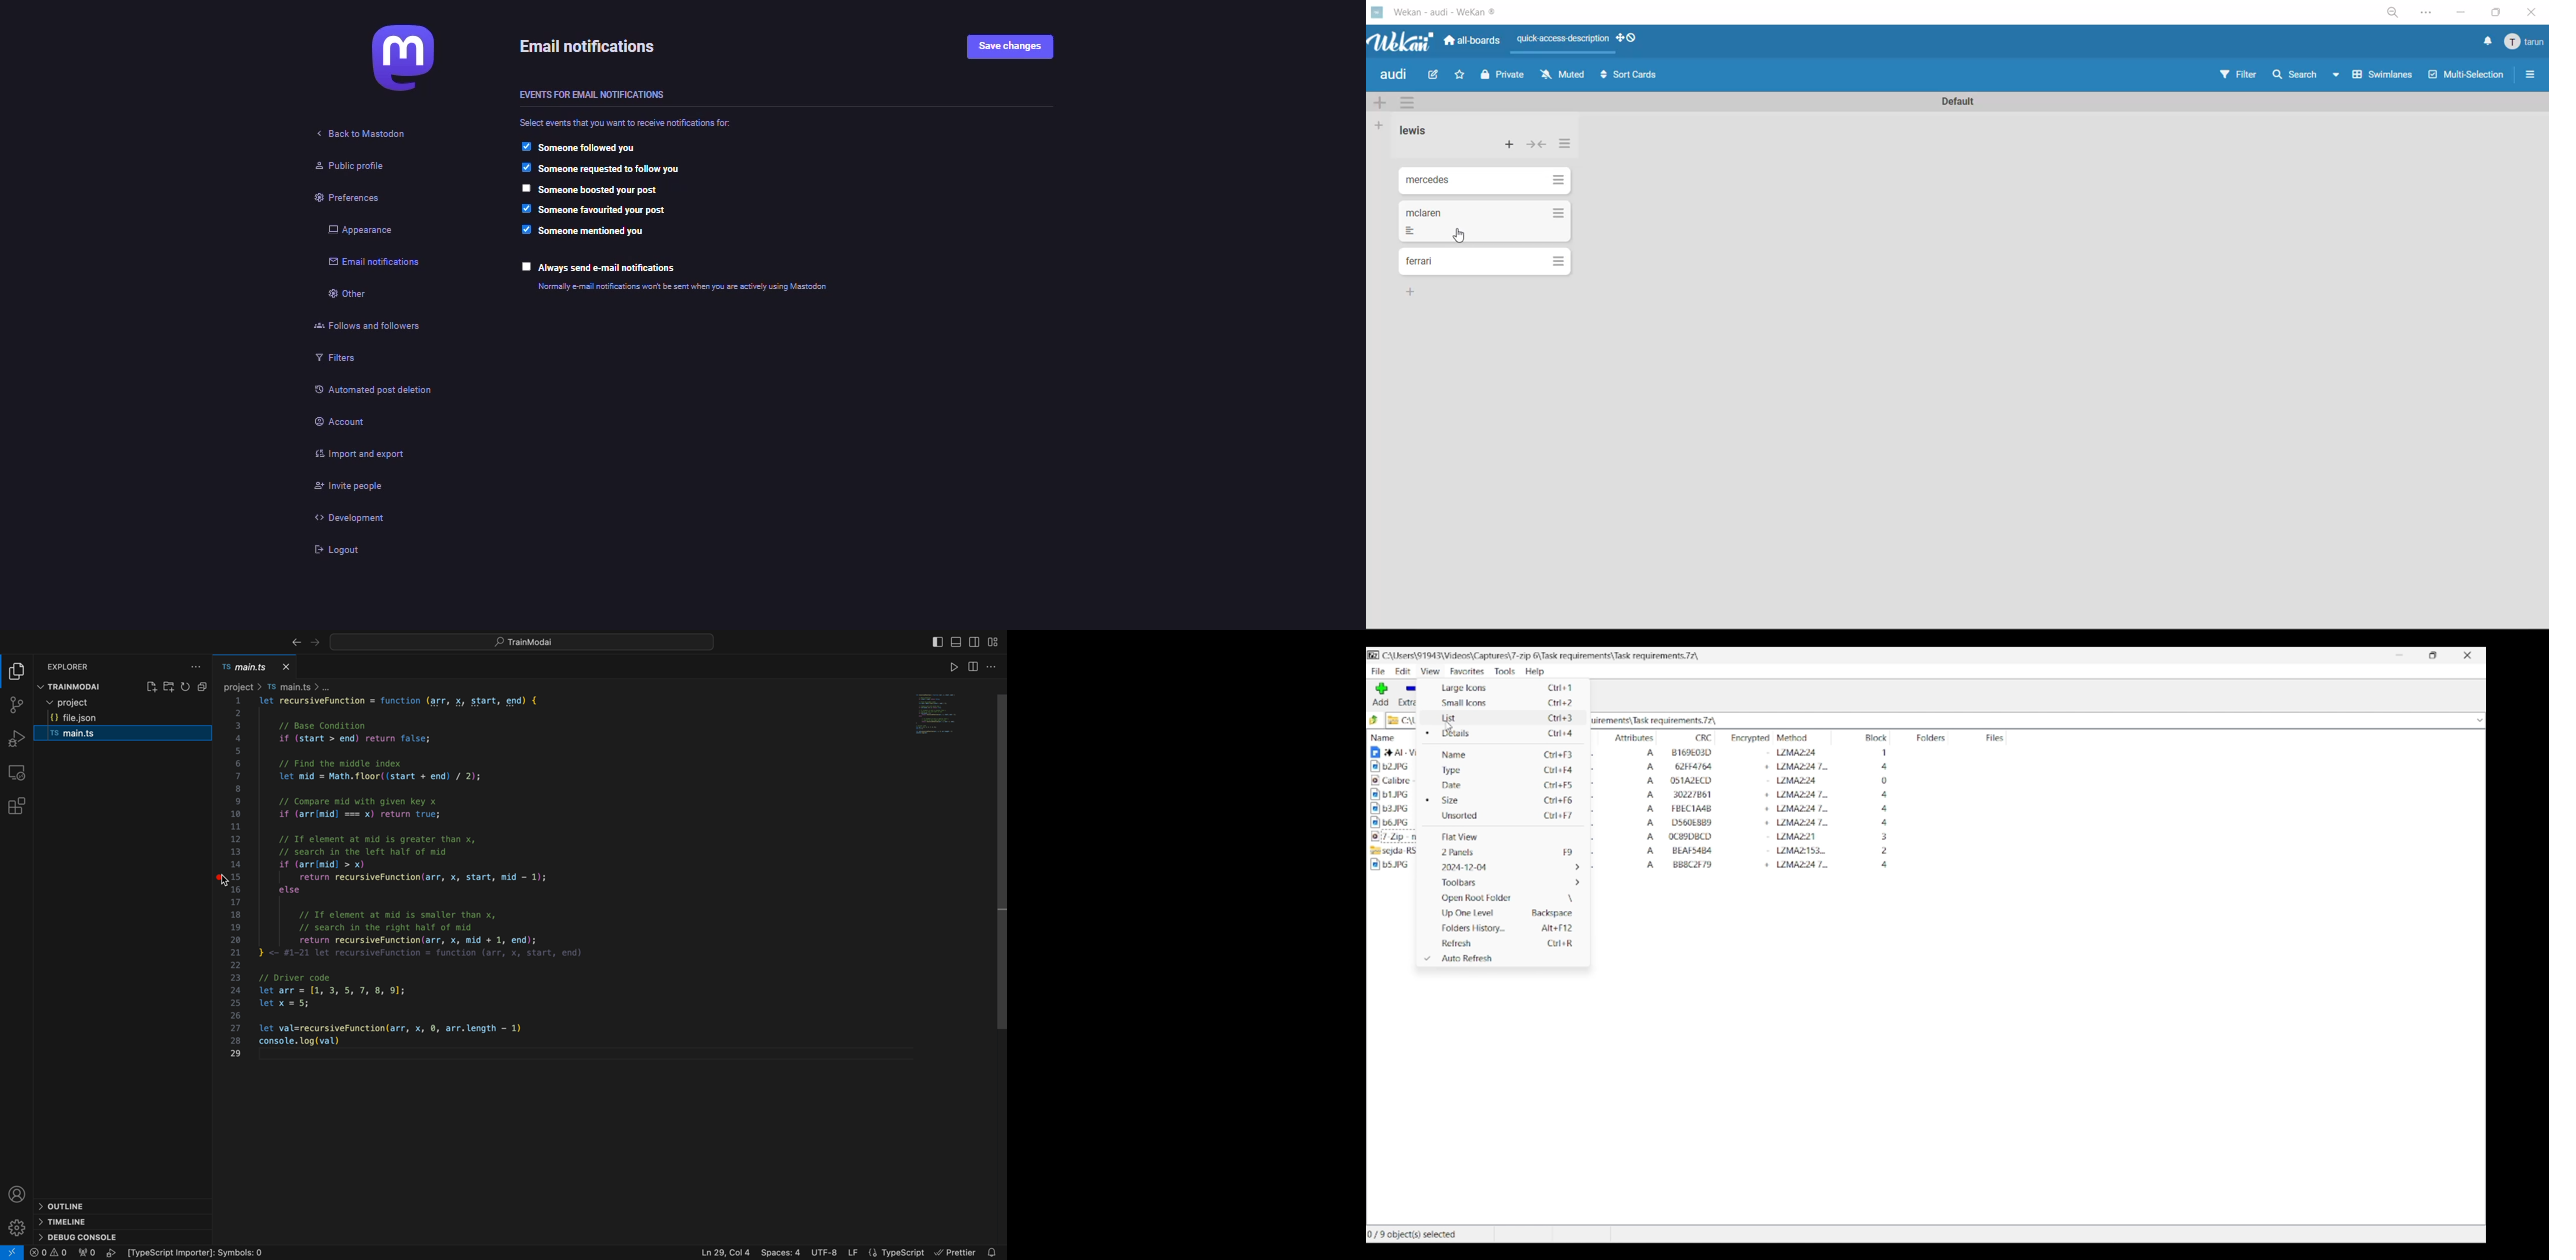  Describe the element at coordinates (1483, 182) in the screenshot. I see `cards` at that location.